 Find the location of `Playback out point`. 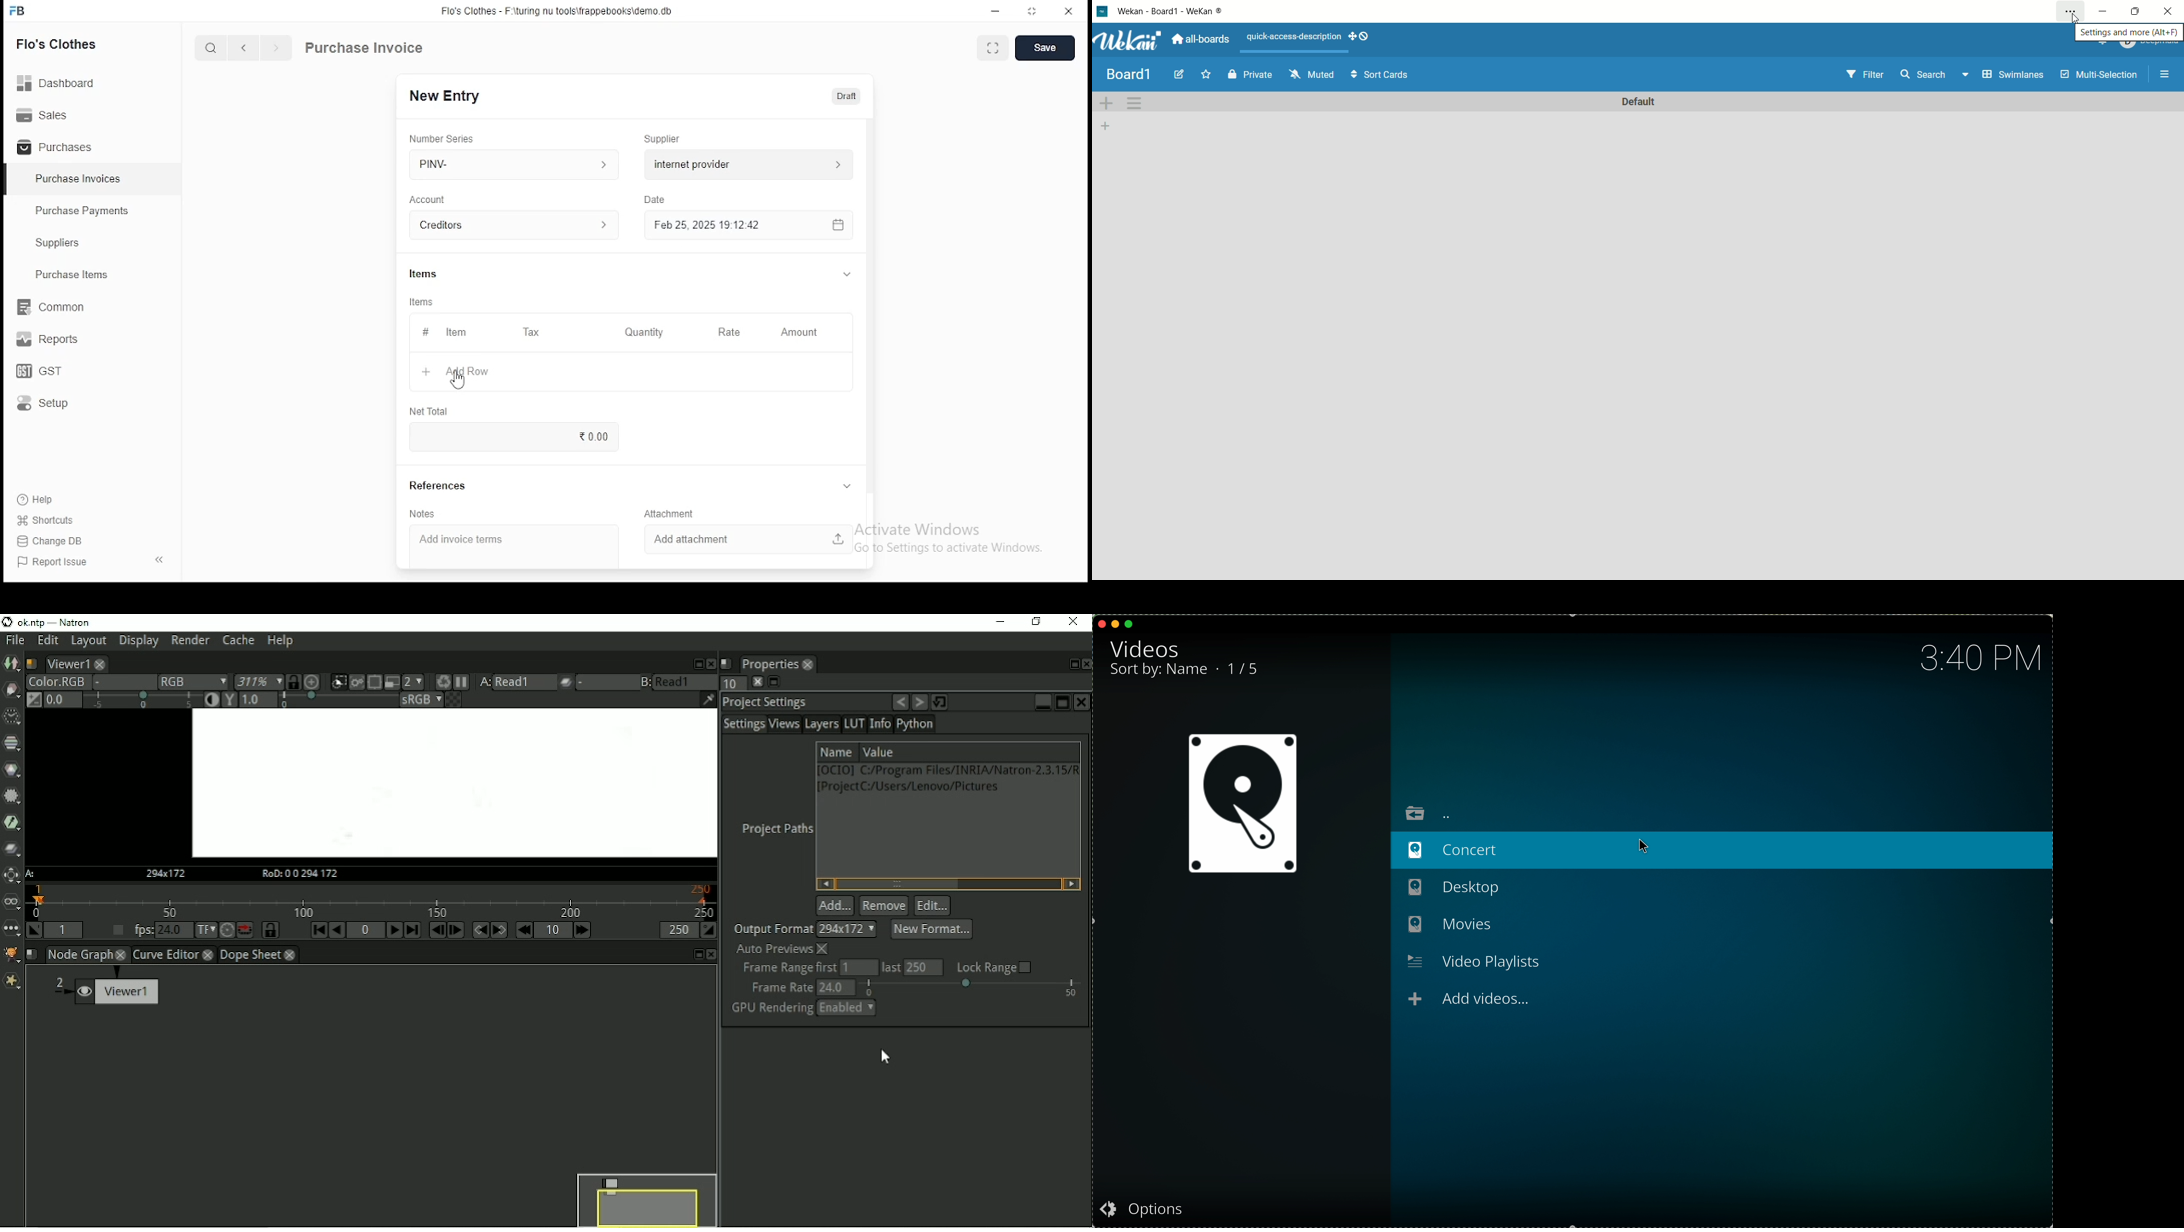

Playback out point is located at coordinates (678, 930).